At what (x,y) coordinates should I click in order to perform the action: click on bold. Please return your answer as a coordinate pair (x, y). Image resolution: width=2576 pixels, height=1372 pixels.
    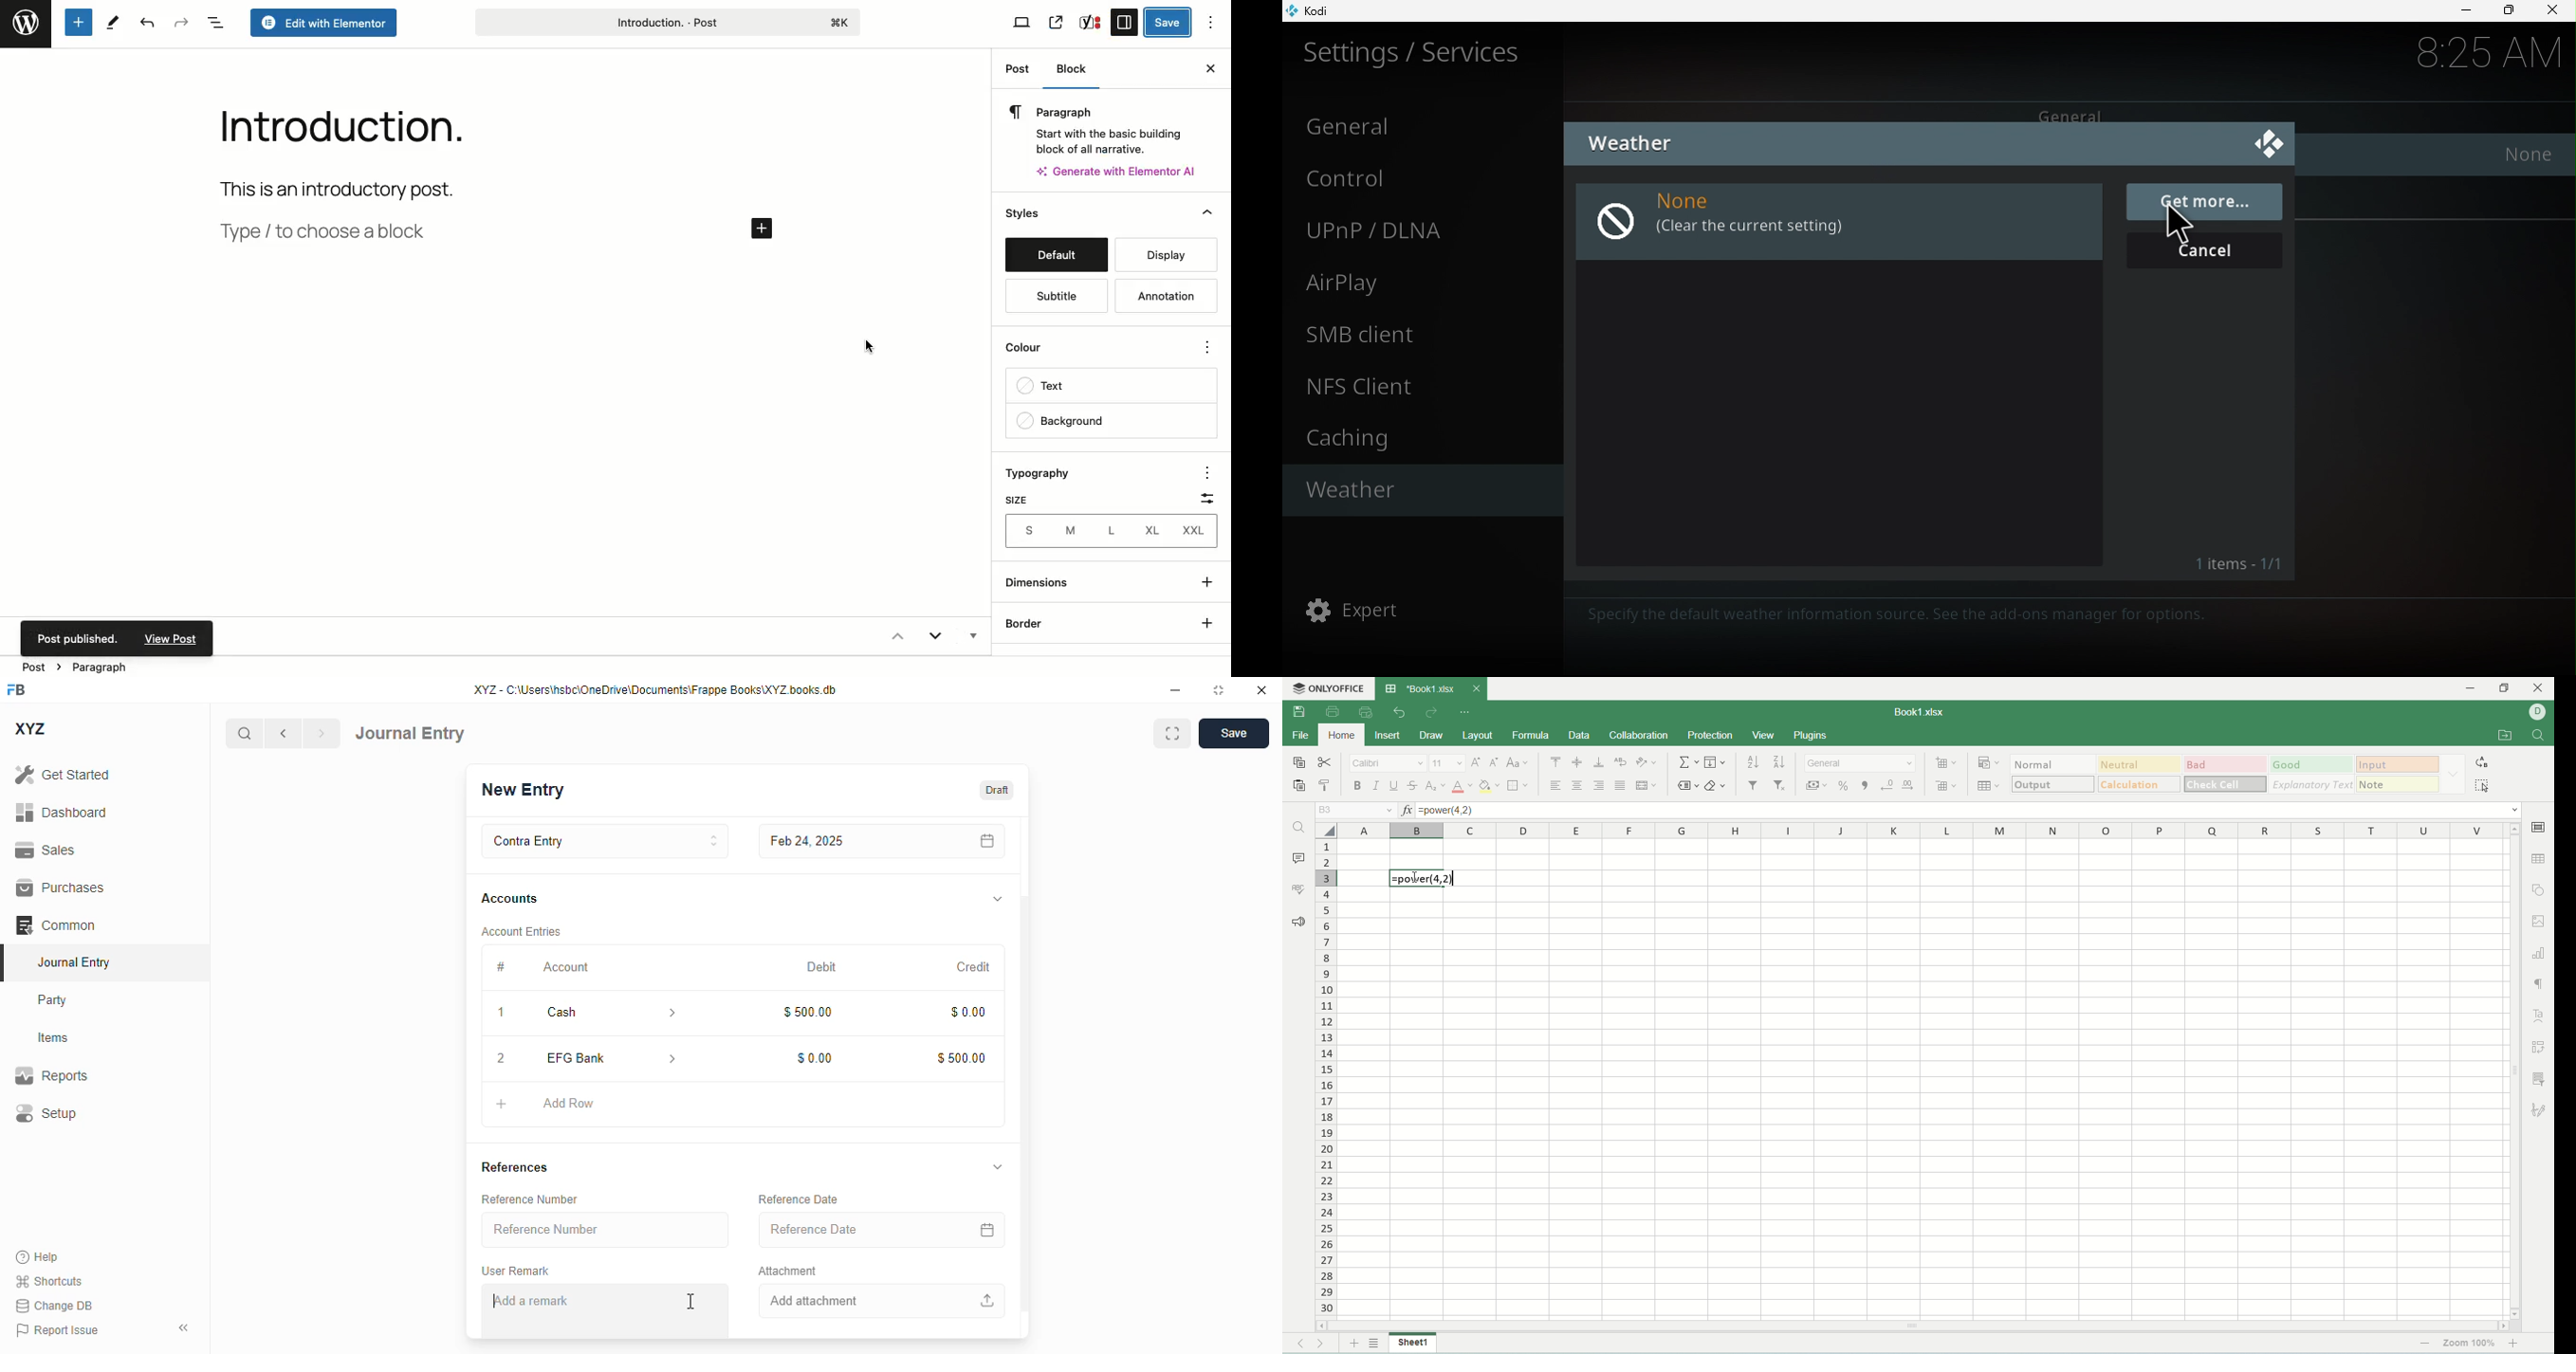
    Looking at the image, I should click on (1359, 787).